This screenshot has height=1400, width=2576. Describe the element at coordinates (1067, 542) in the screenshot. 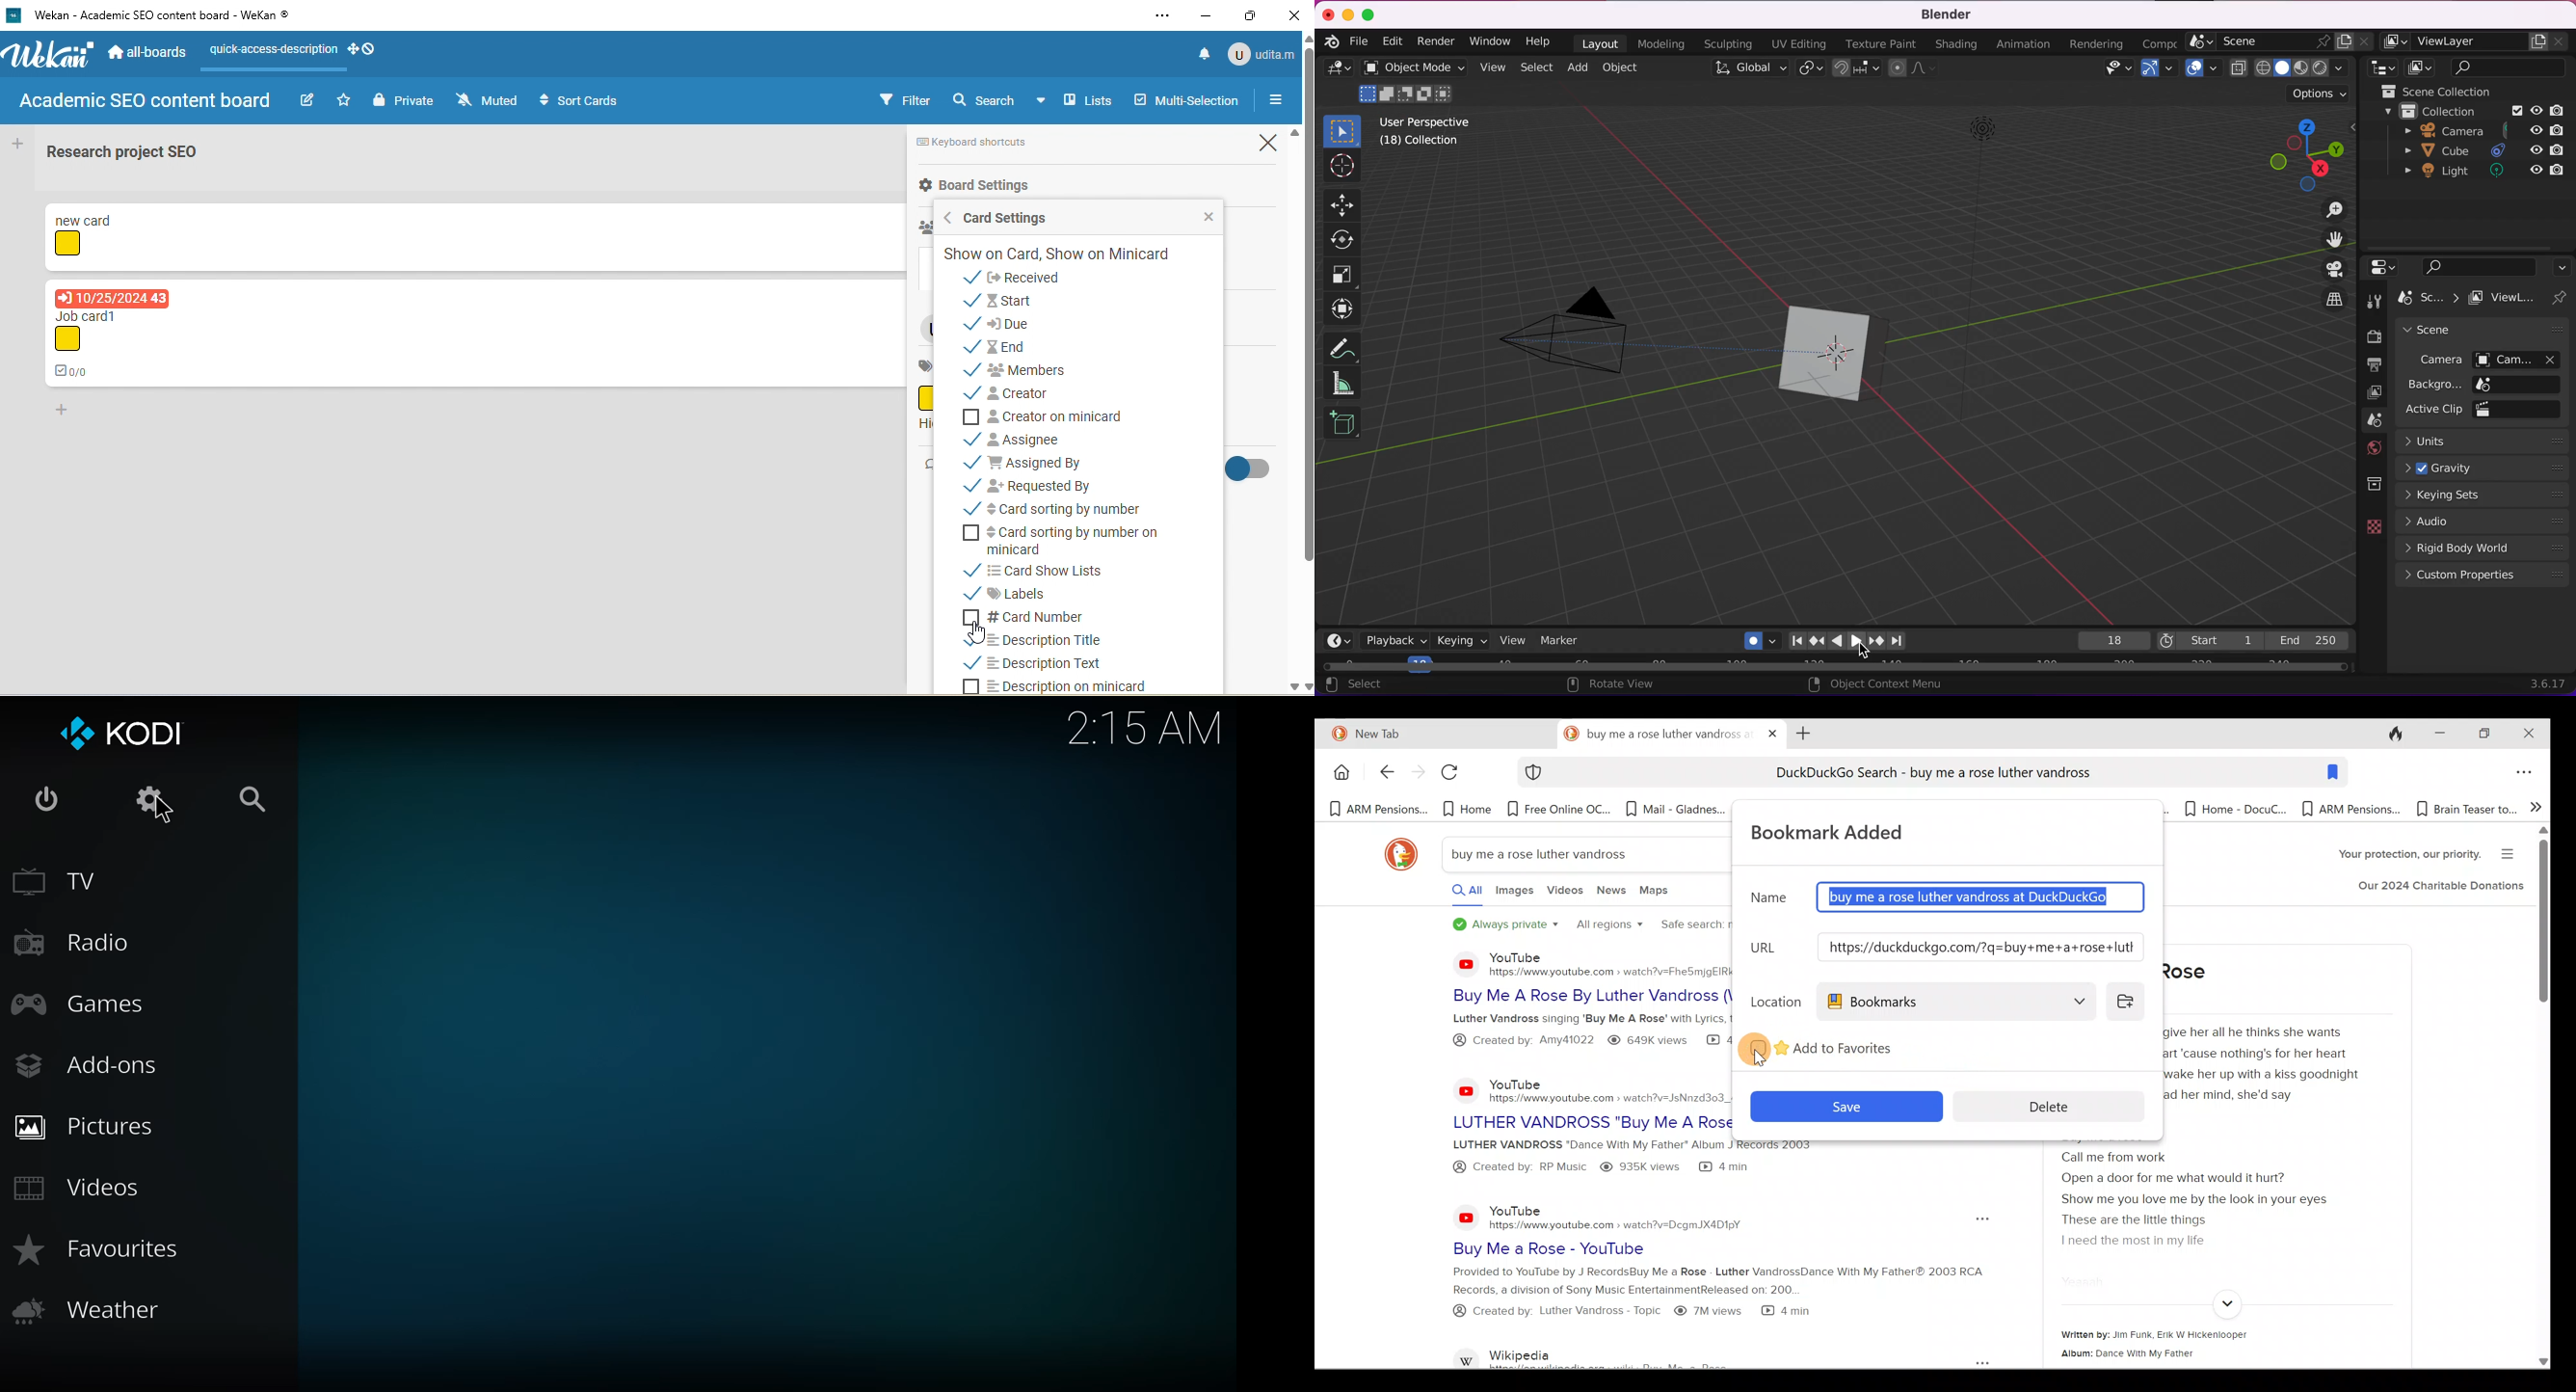

I see `card sorting by number on minicard` at that location.